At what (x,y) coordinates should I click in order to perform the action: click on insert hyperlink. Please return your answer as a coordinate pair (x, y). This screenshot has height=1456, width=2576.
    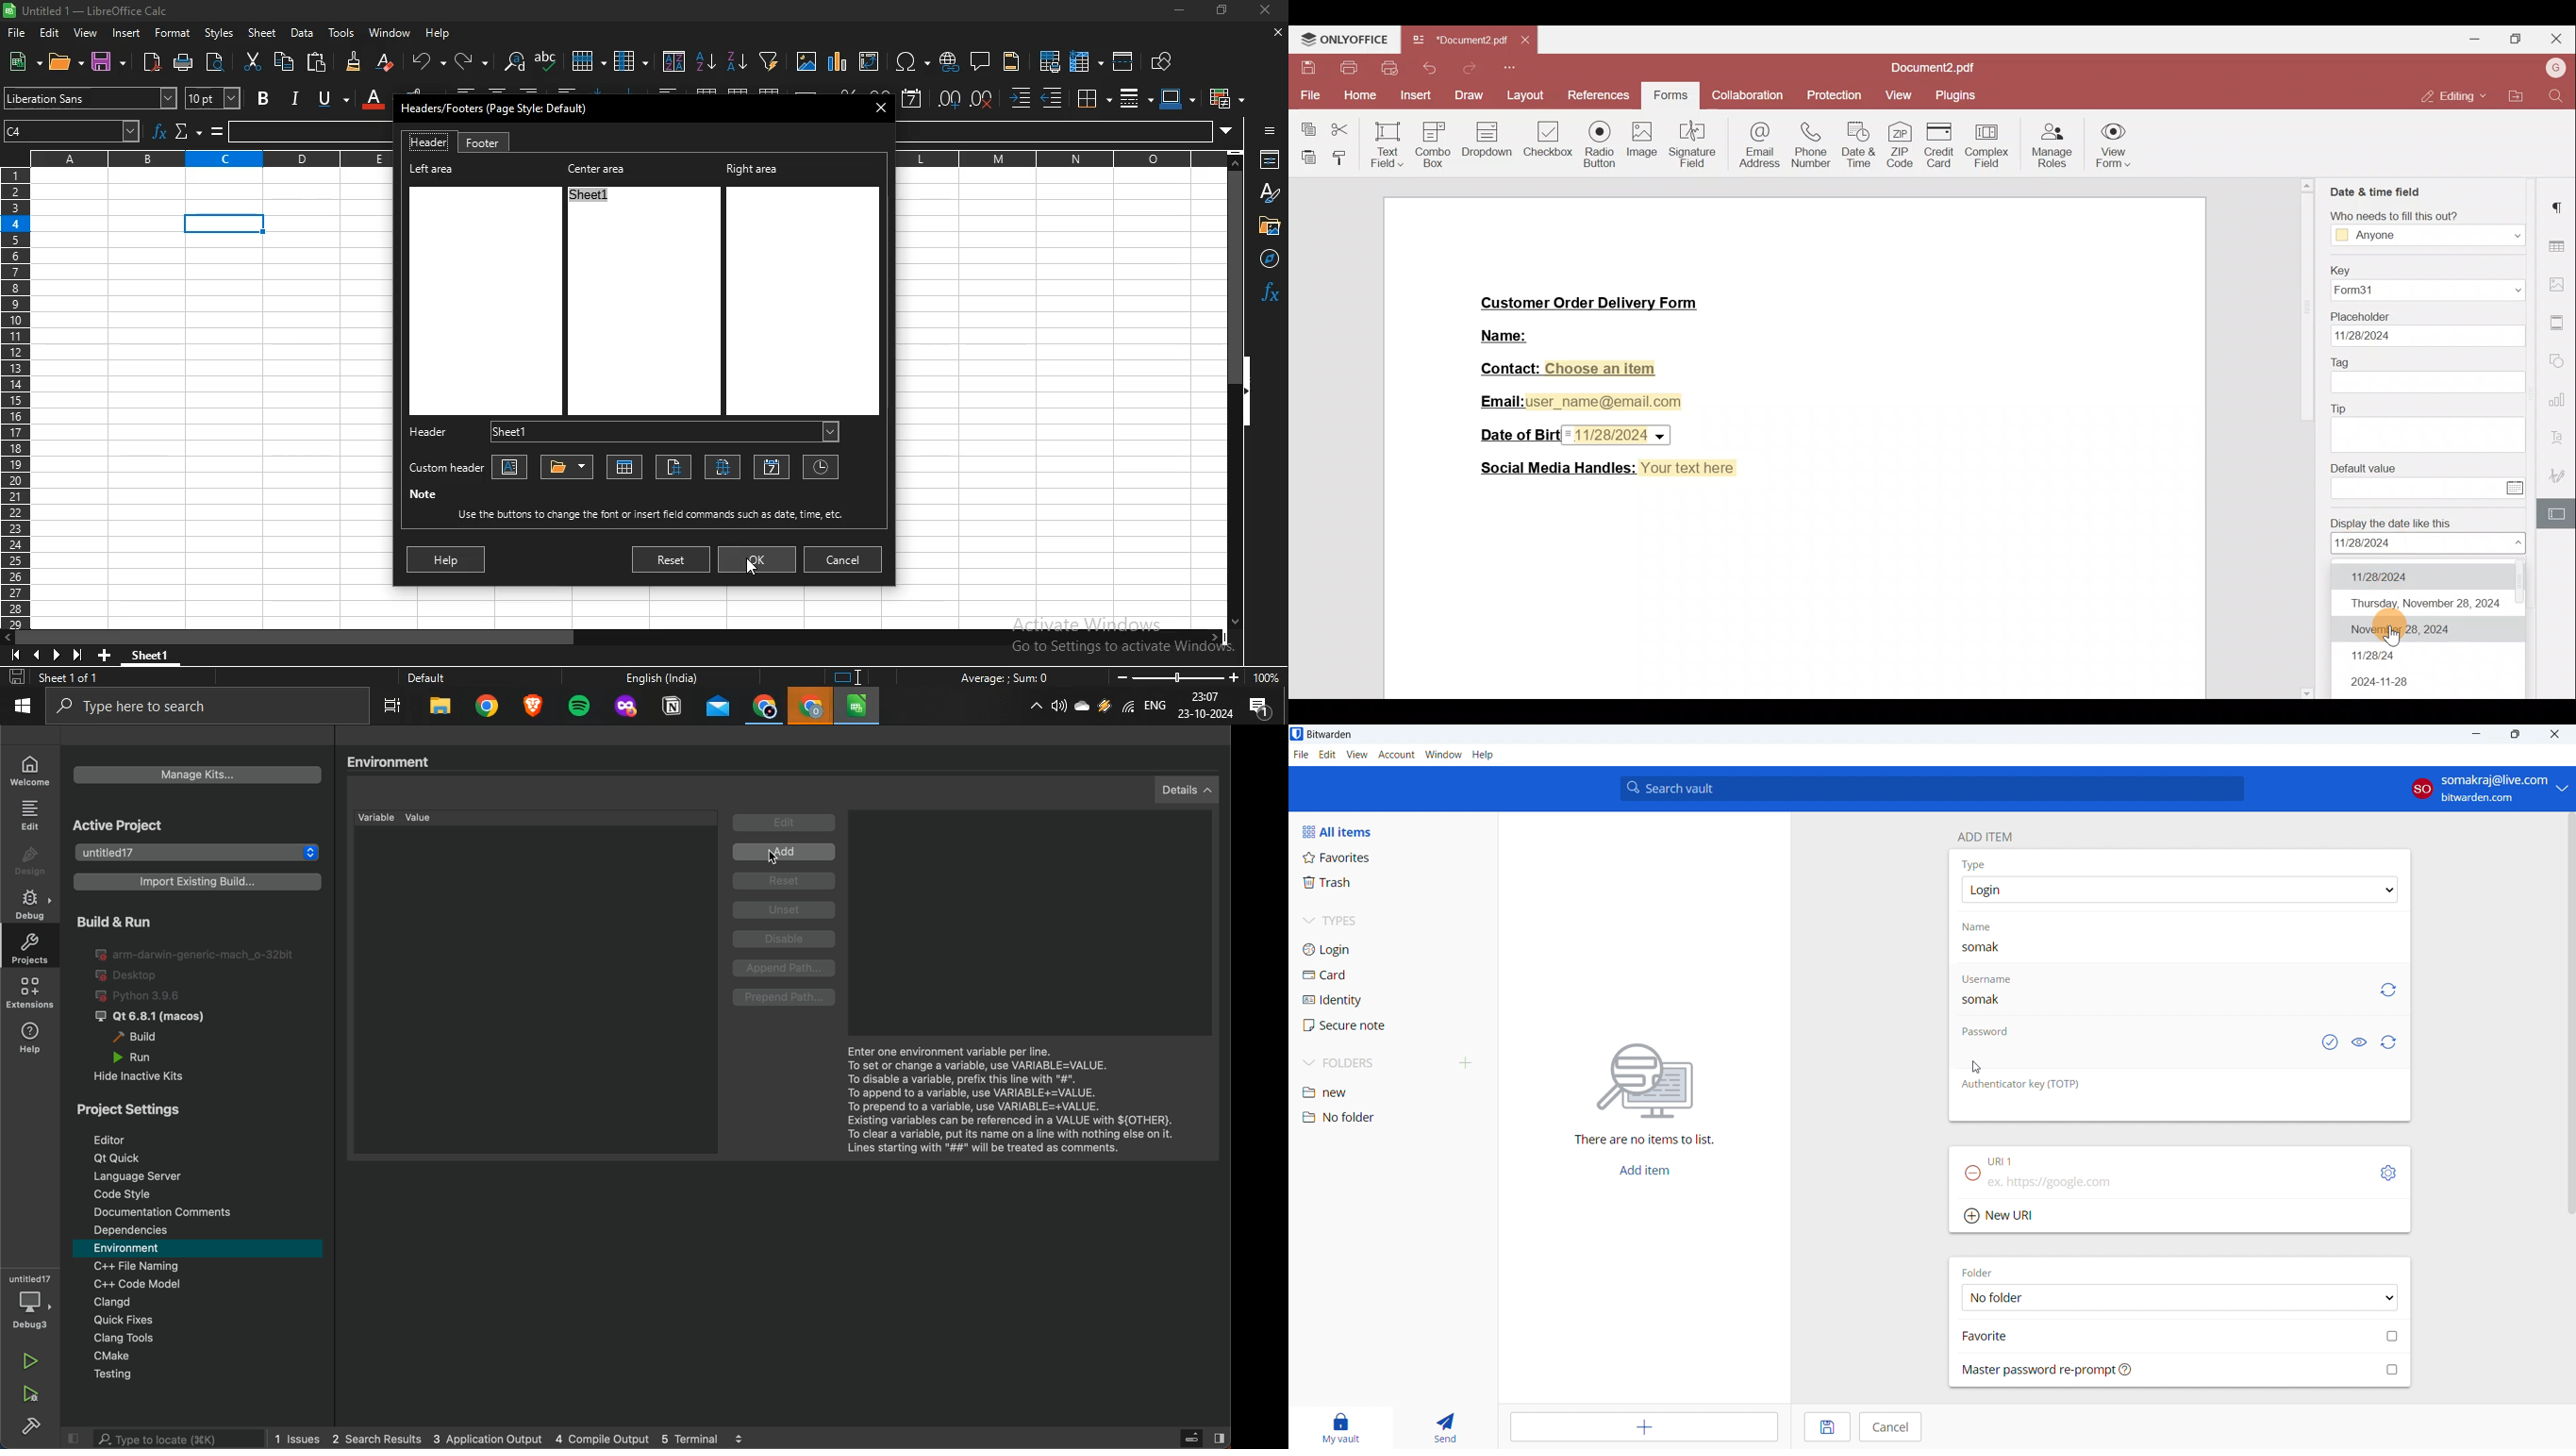
    Looking at the image, I should click on (948, 61).